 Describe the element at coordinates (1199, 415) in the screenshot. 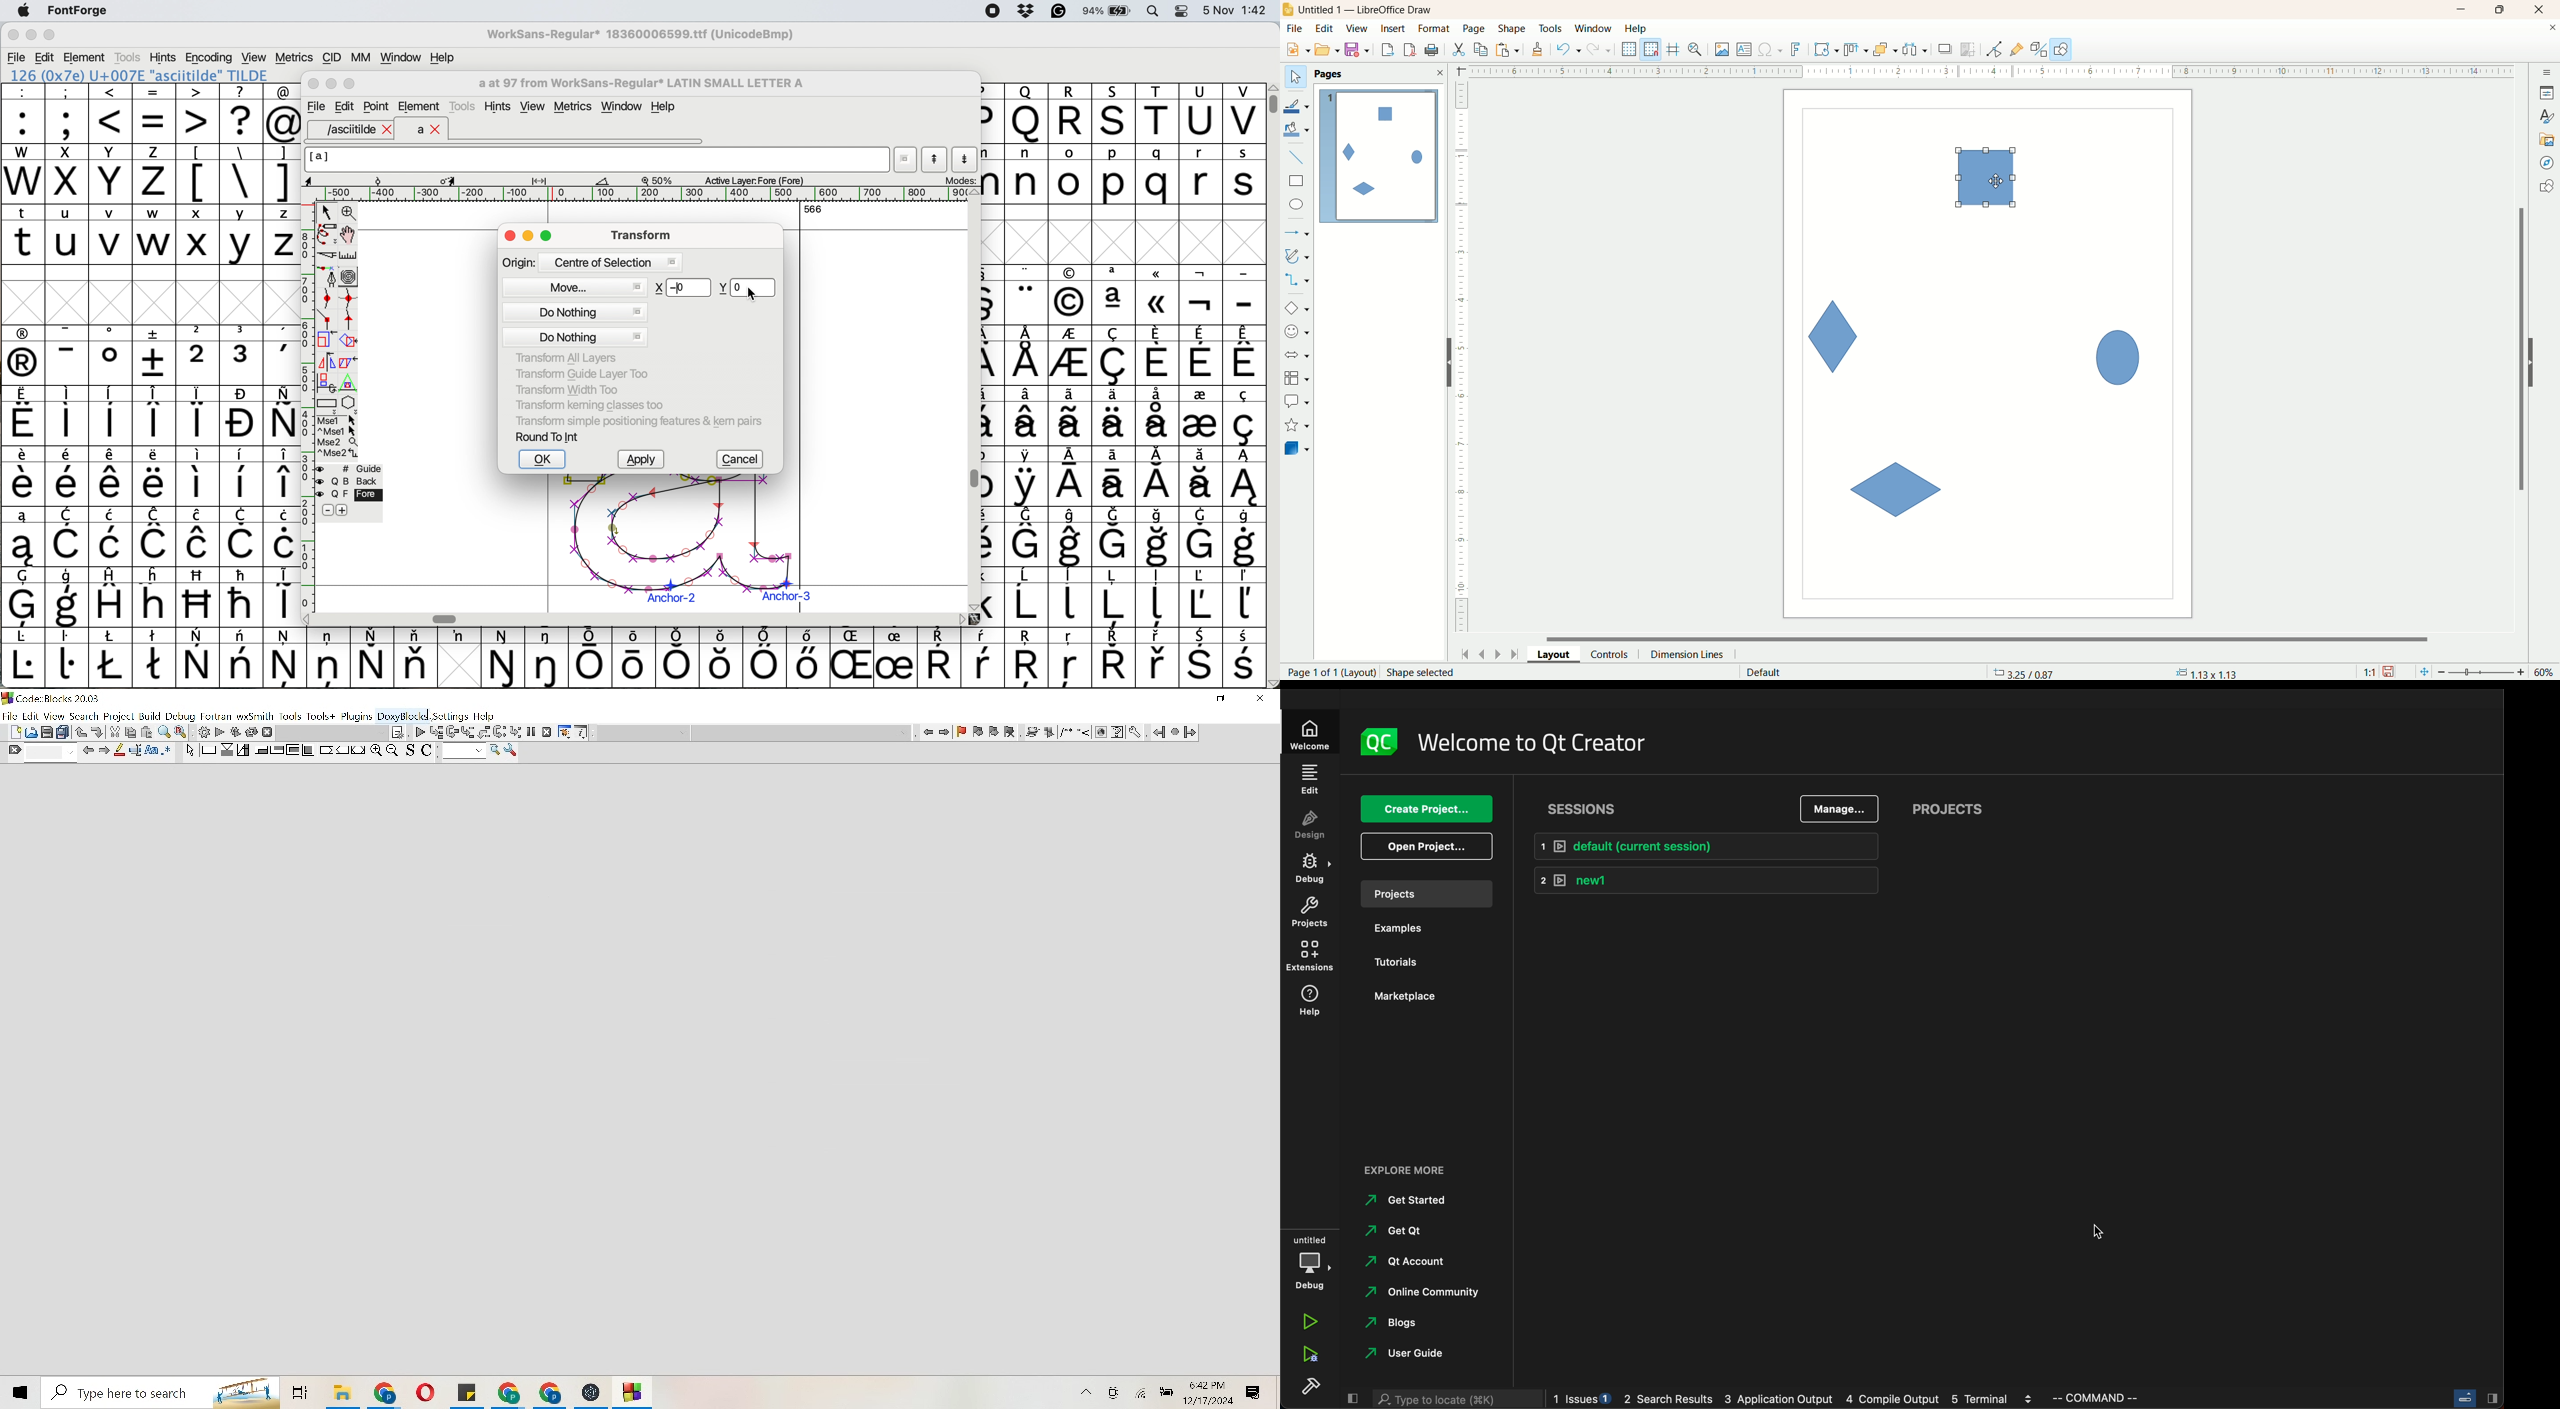

I see `symbol` at that location.